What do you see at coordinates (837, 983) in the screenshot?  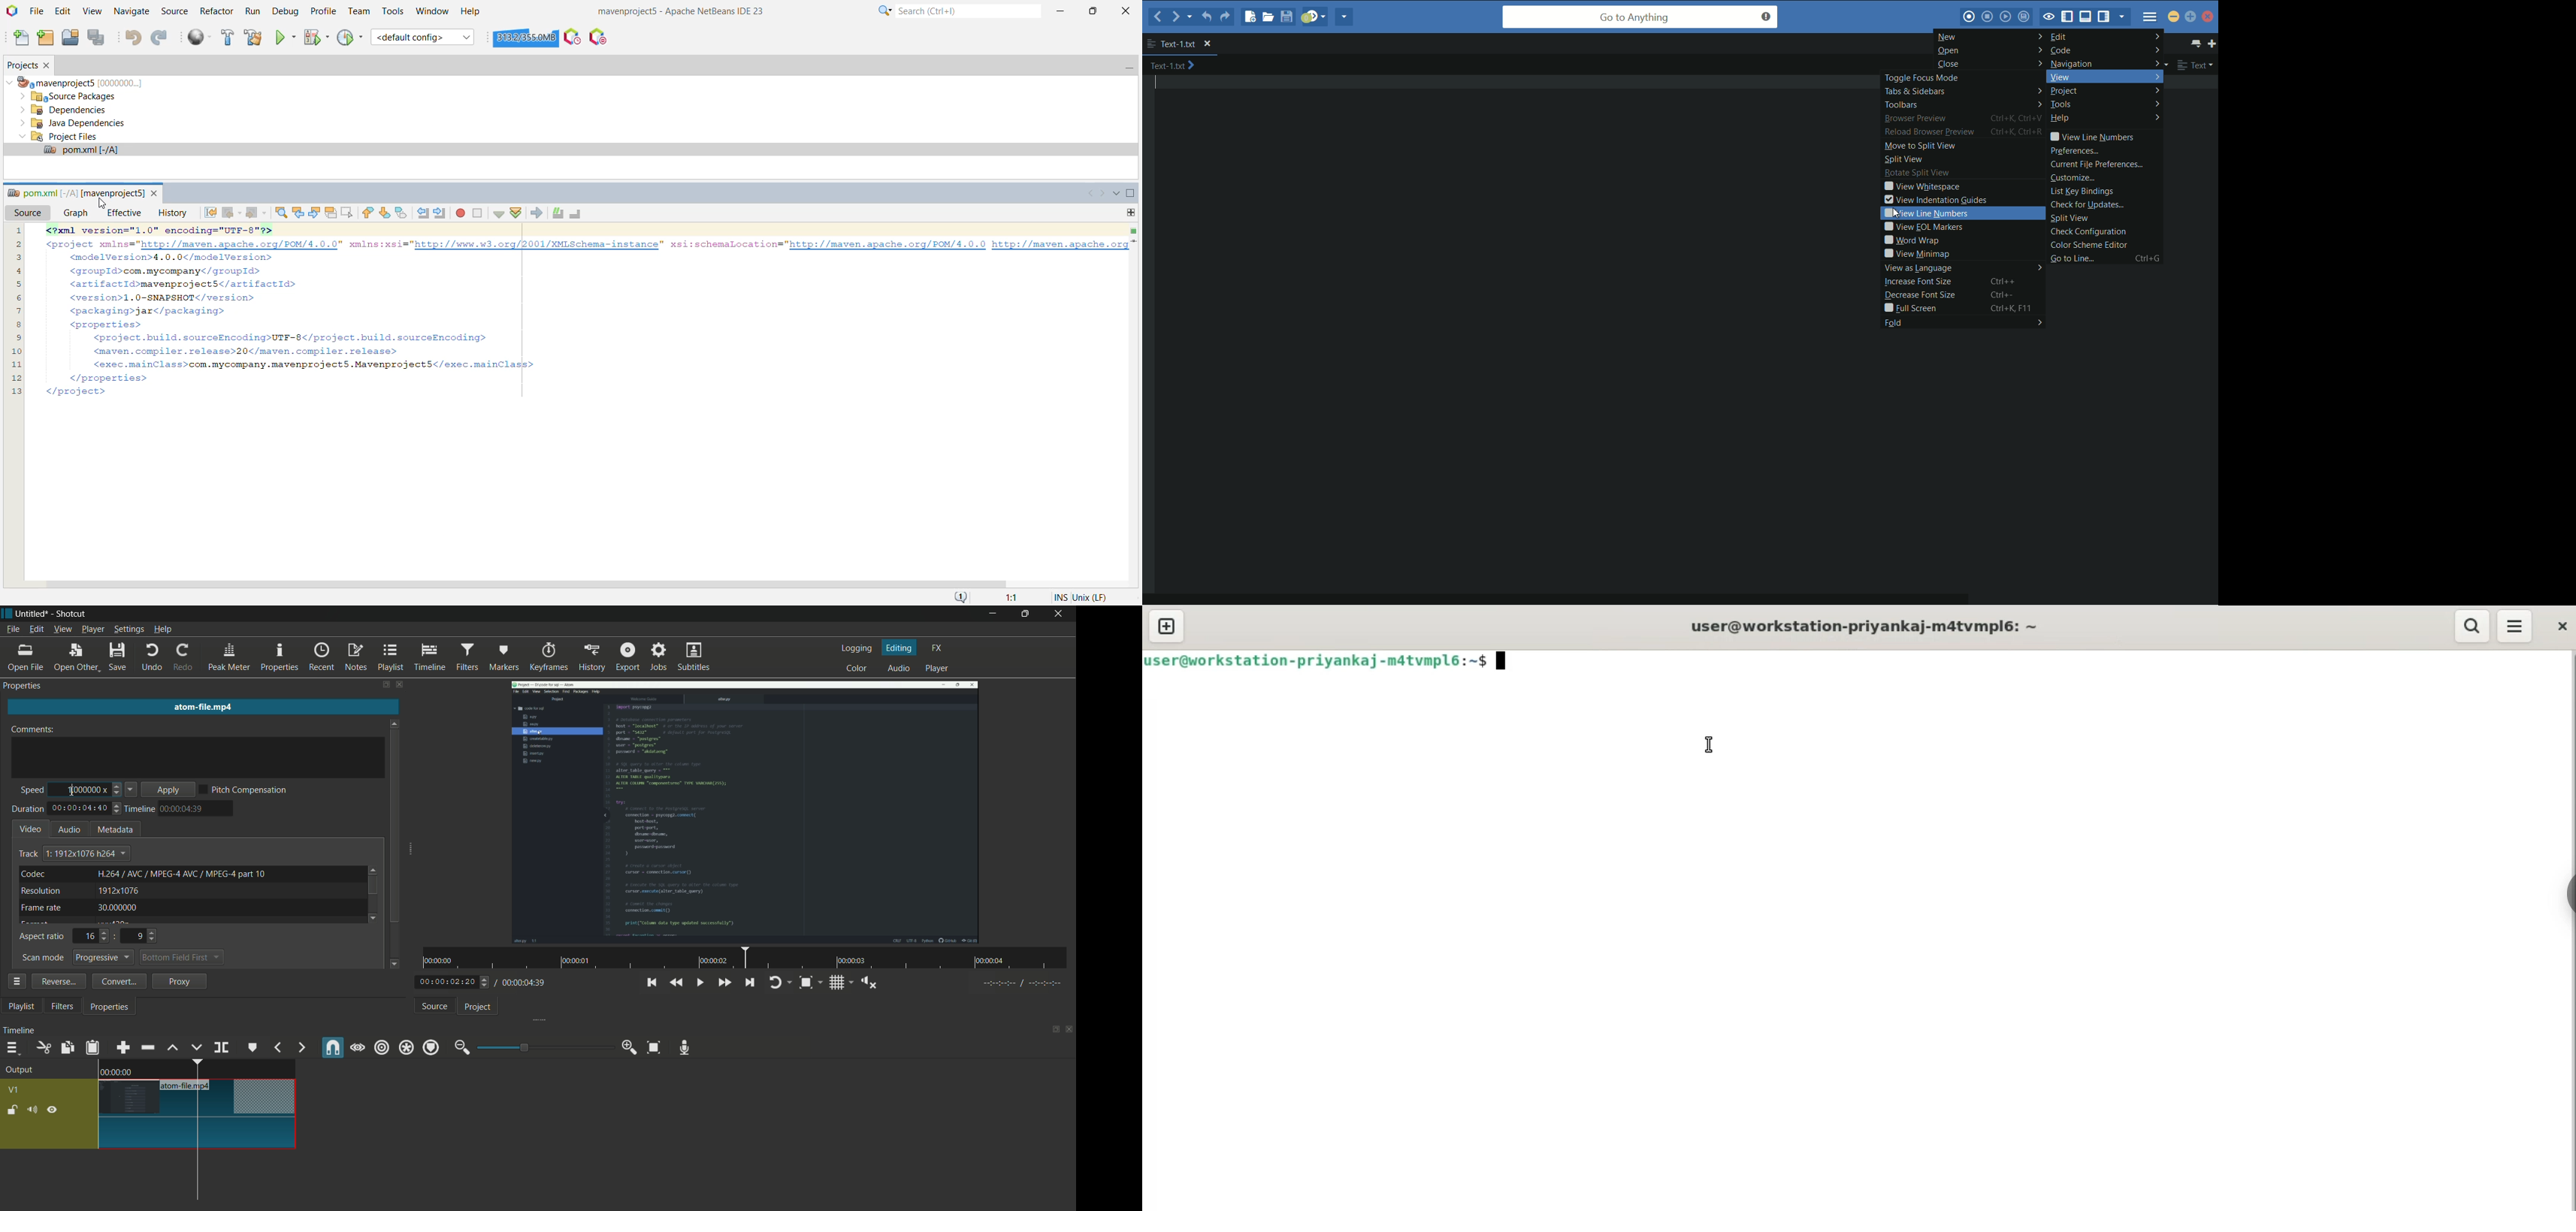 I see `toggle grid` at bounding box center [837, 983].